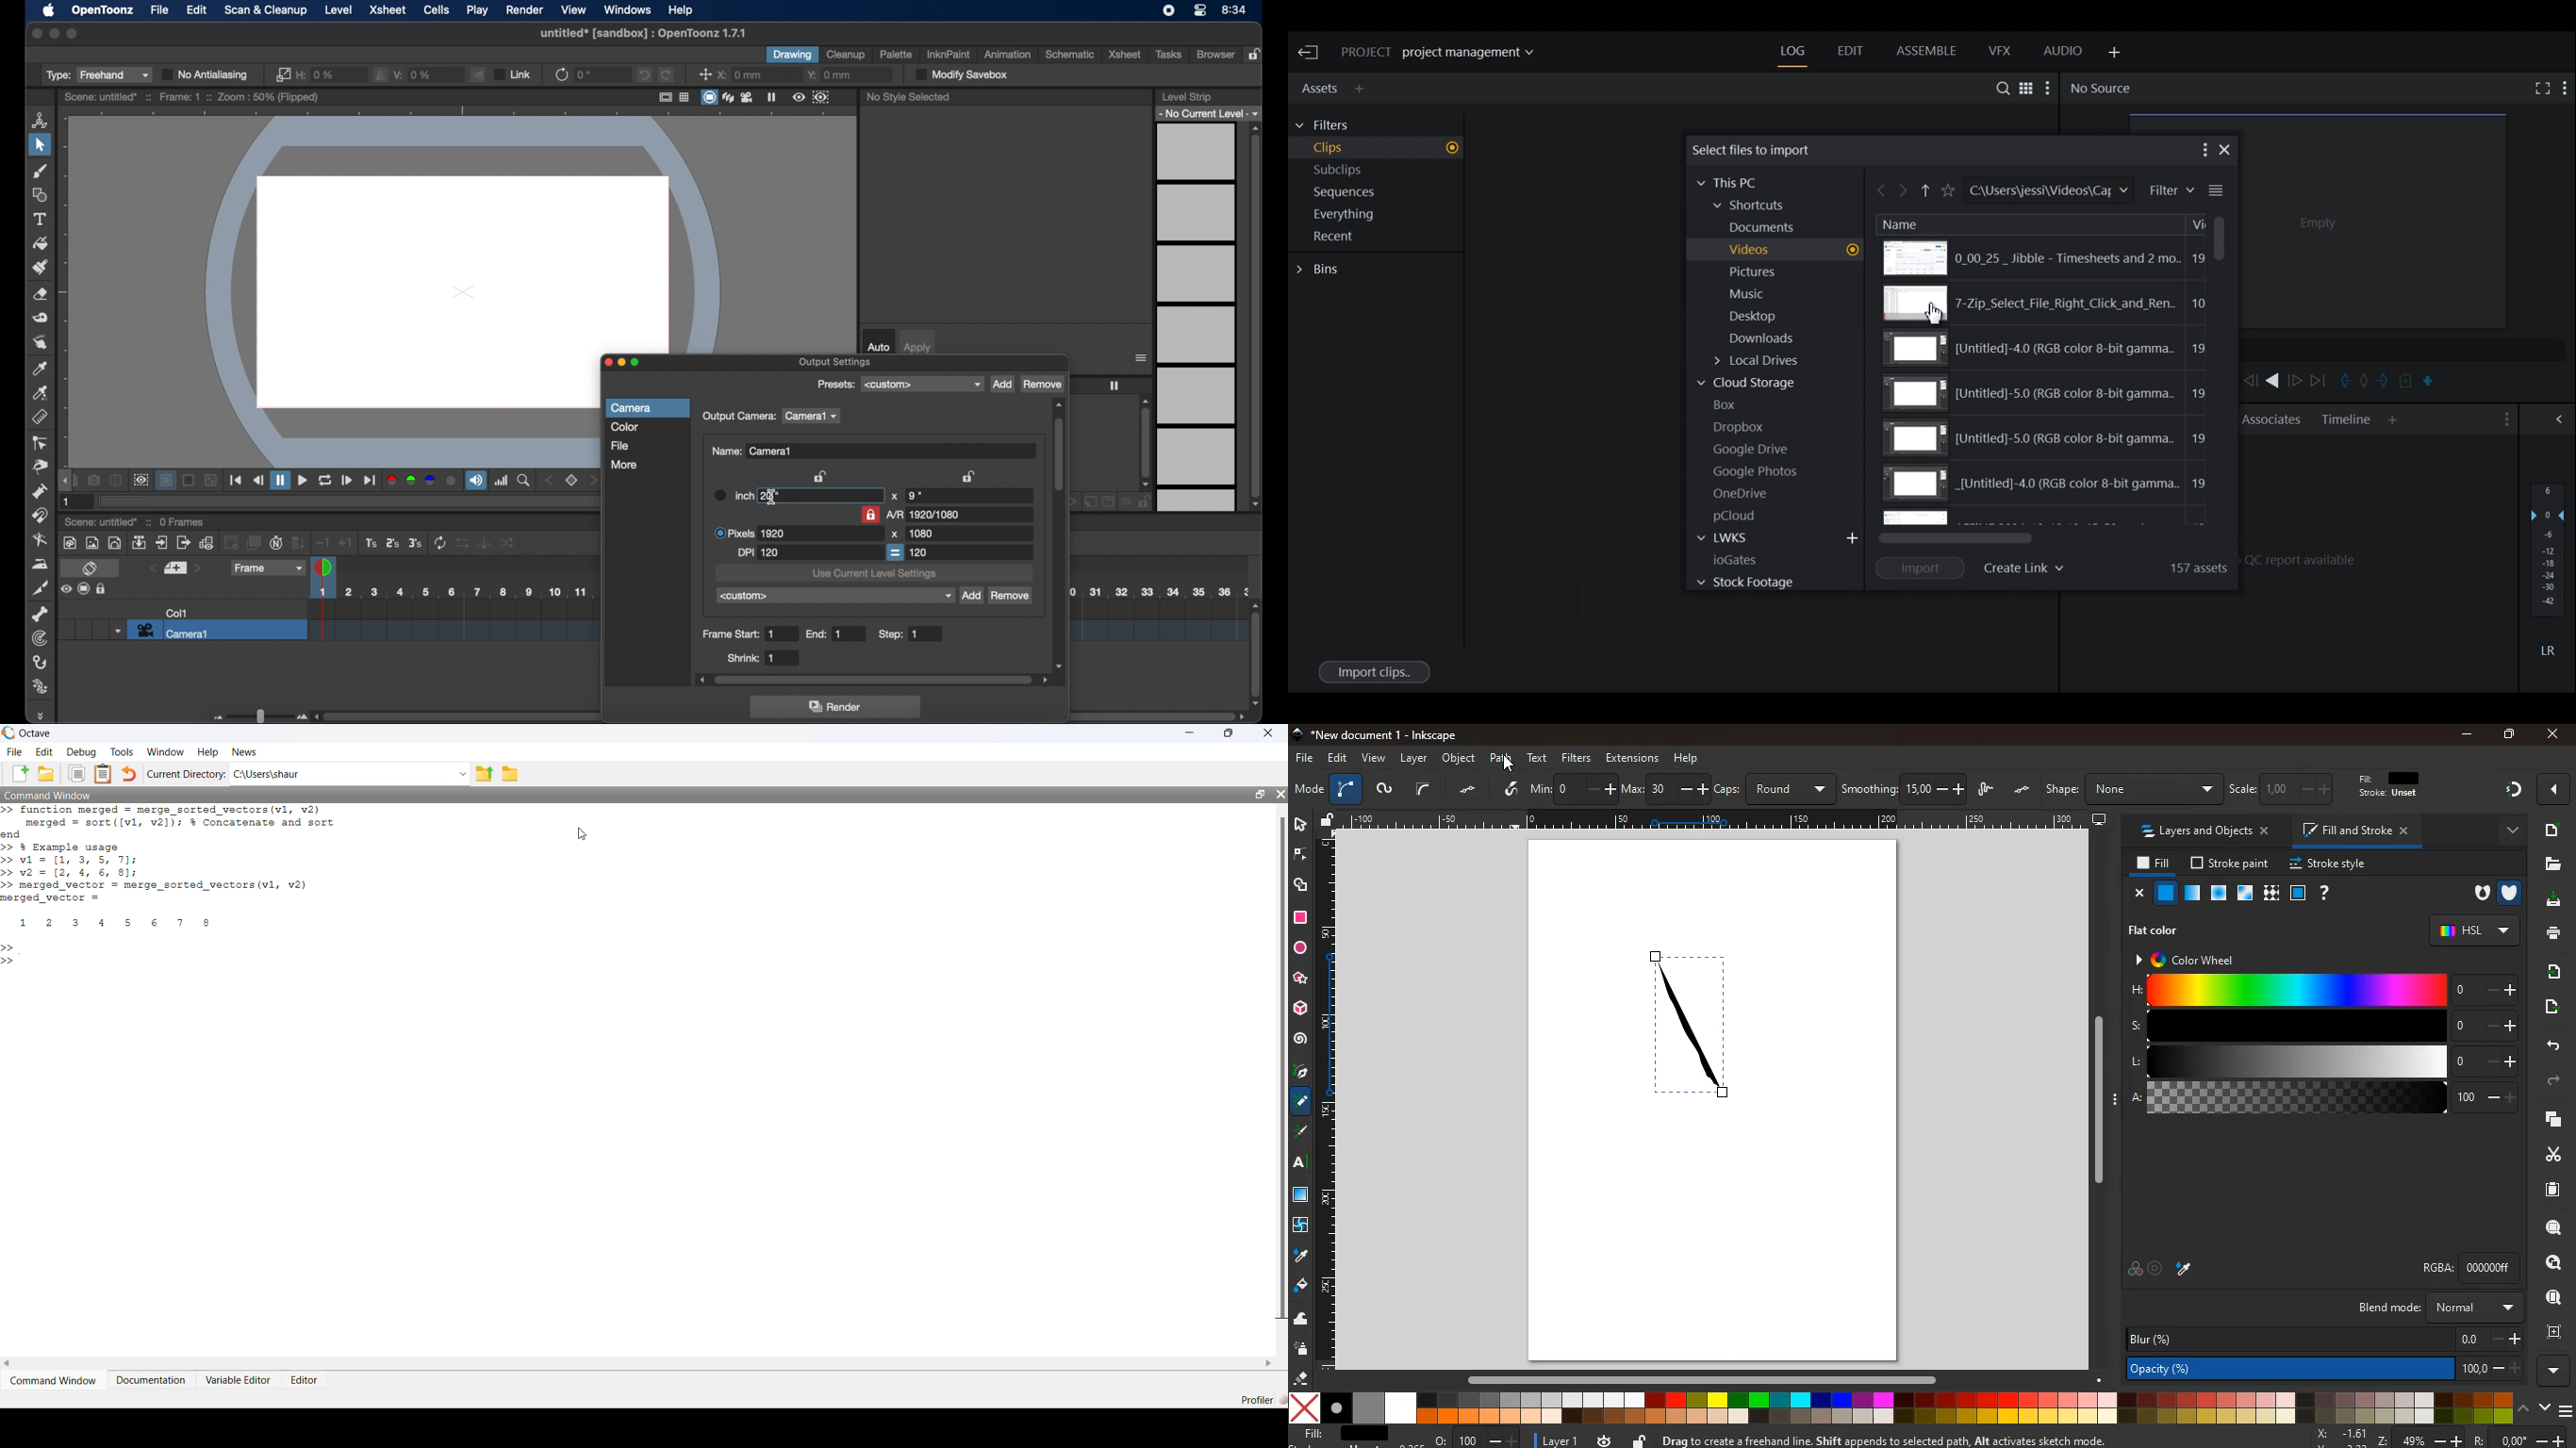 The image size is (2576, 1456). What do you see at coordinates (2049, 88) in the screenshot?
I see `Show settings menu` at bounding box center [2049, 88].